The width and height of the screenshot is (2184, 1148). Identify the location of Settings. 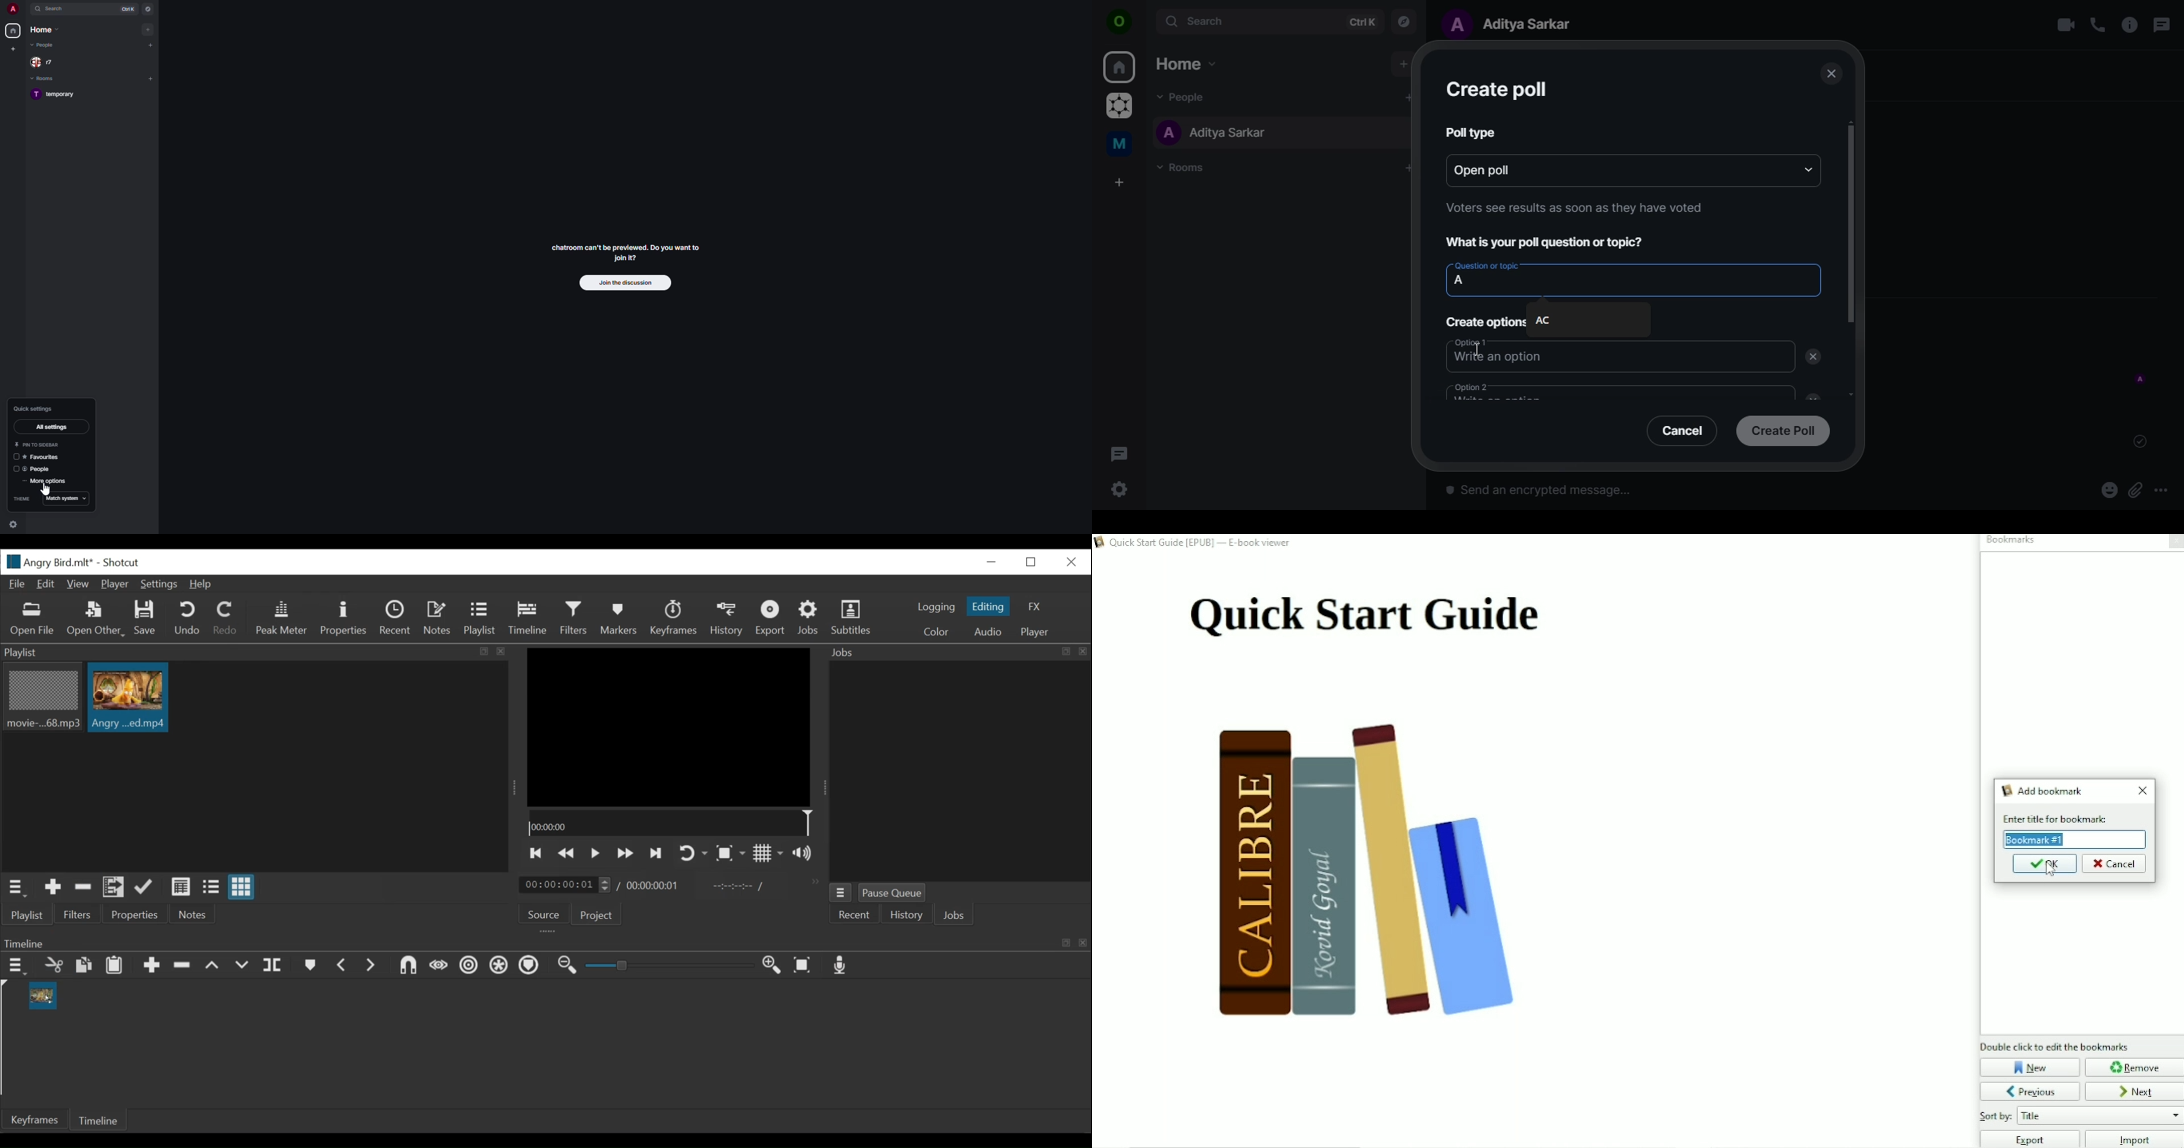
(159, 585).